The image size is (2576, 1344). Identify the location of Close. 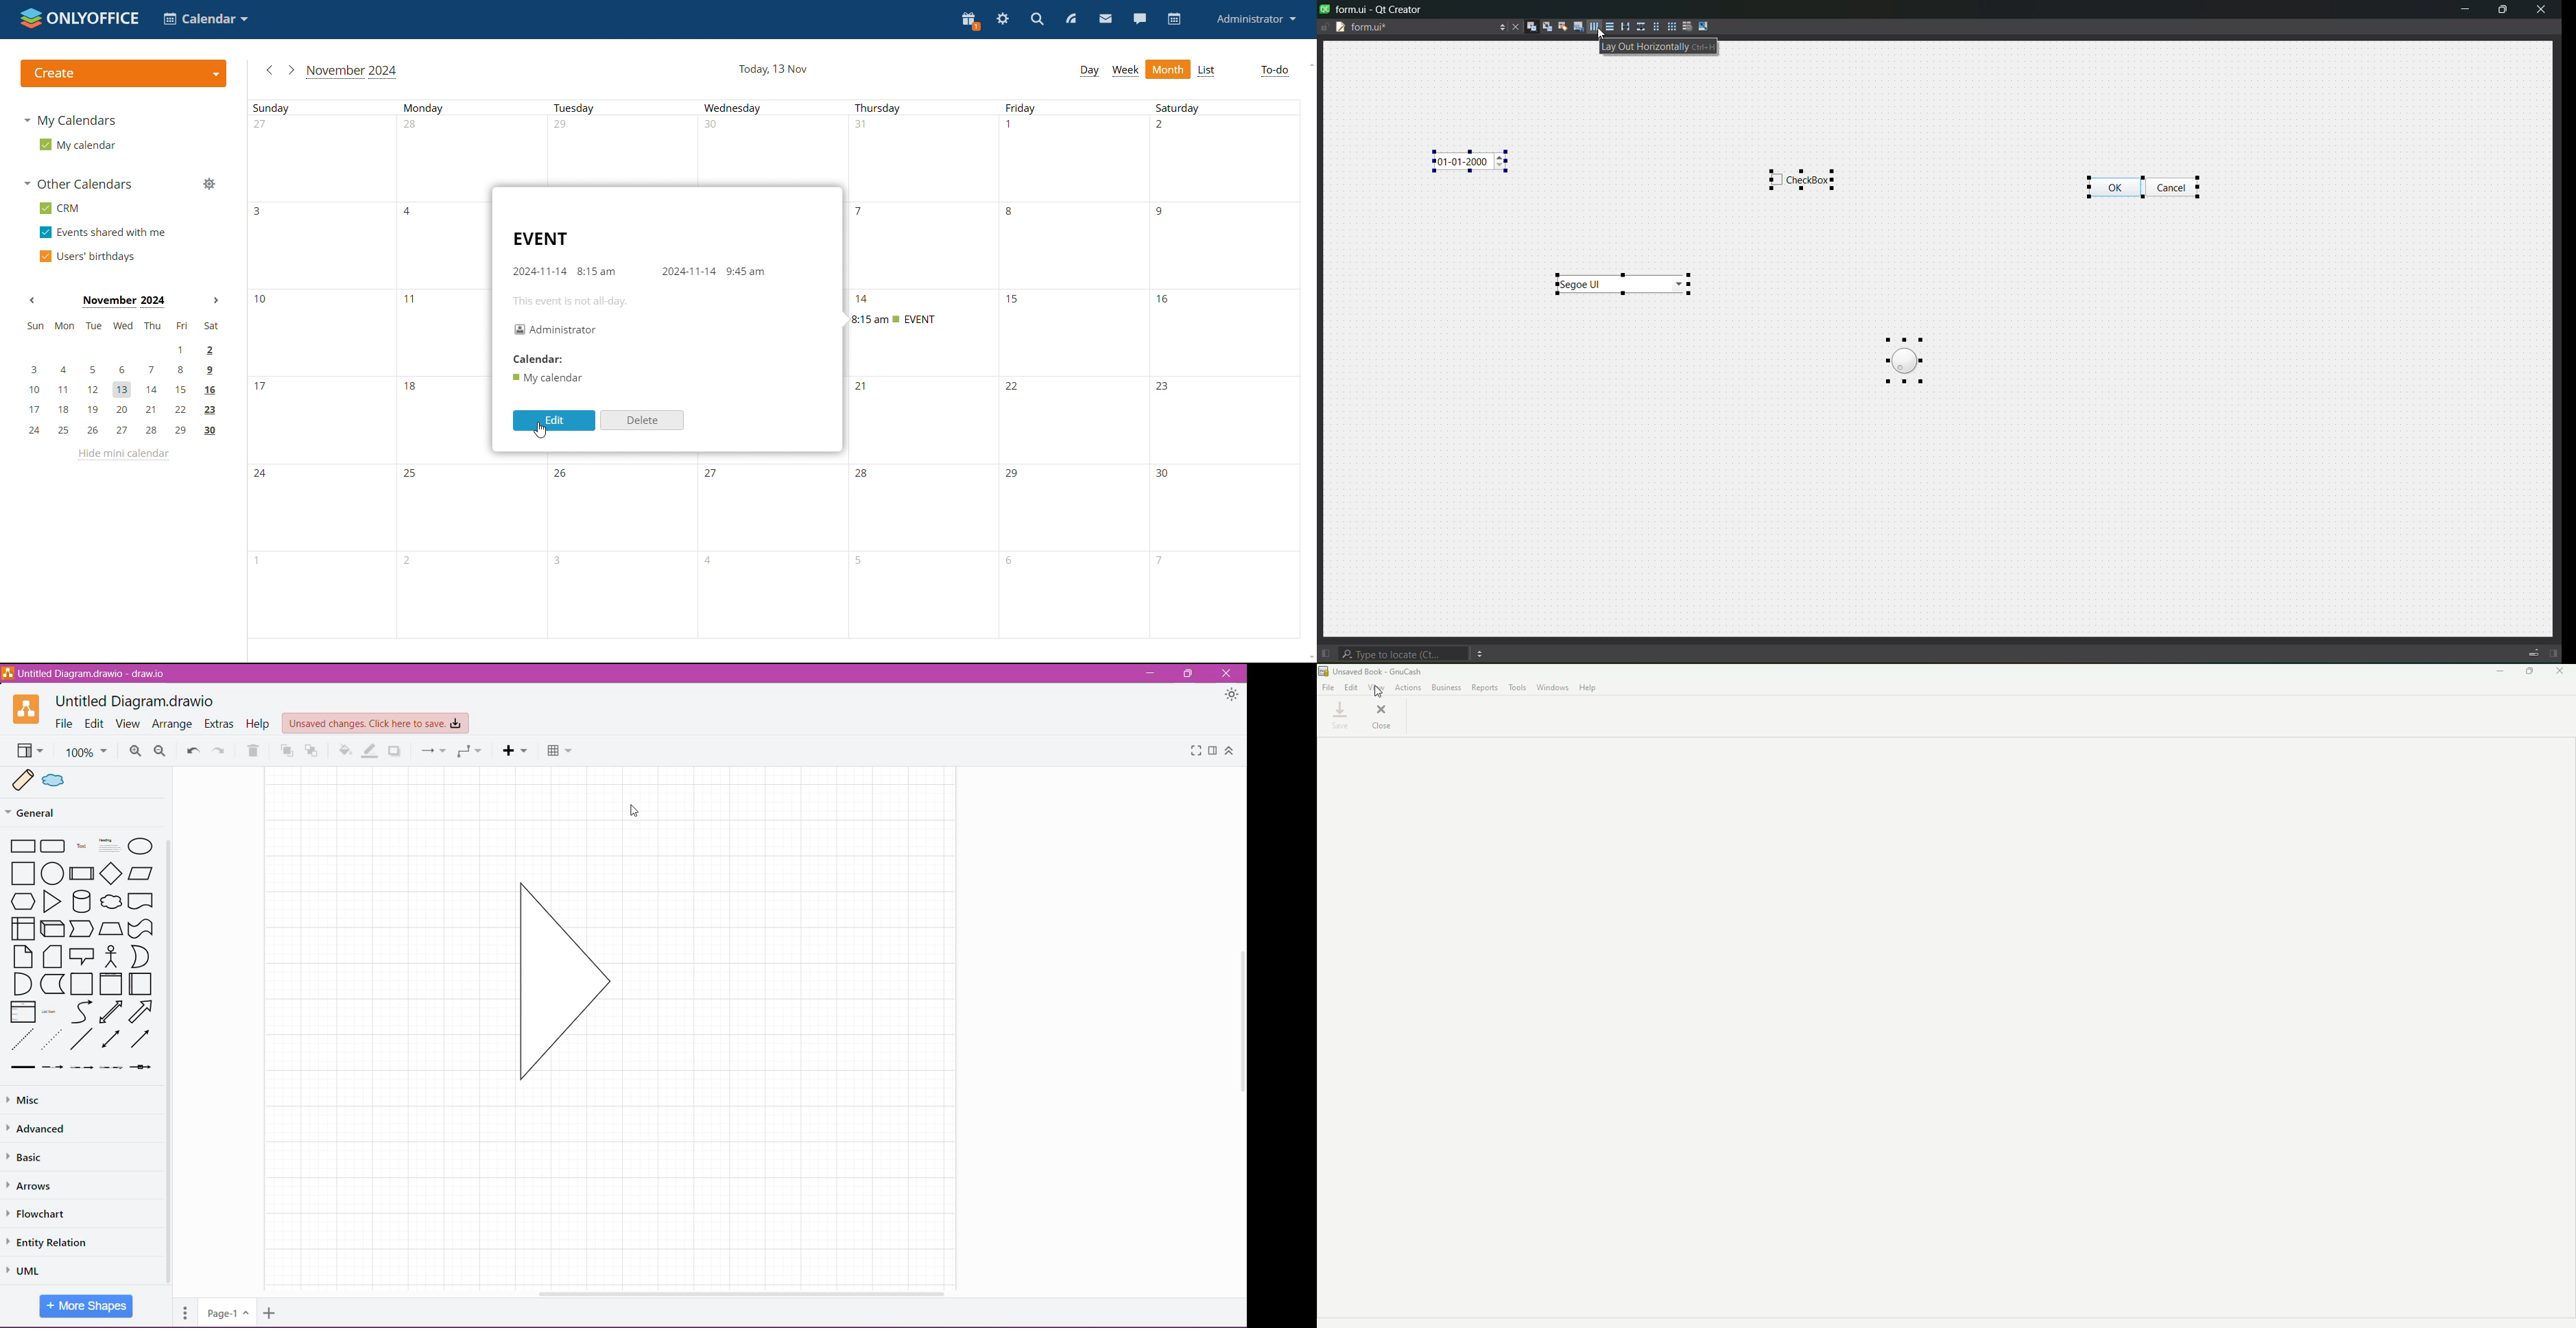
(2562, 671).